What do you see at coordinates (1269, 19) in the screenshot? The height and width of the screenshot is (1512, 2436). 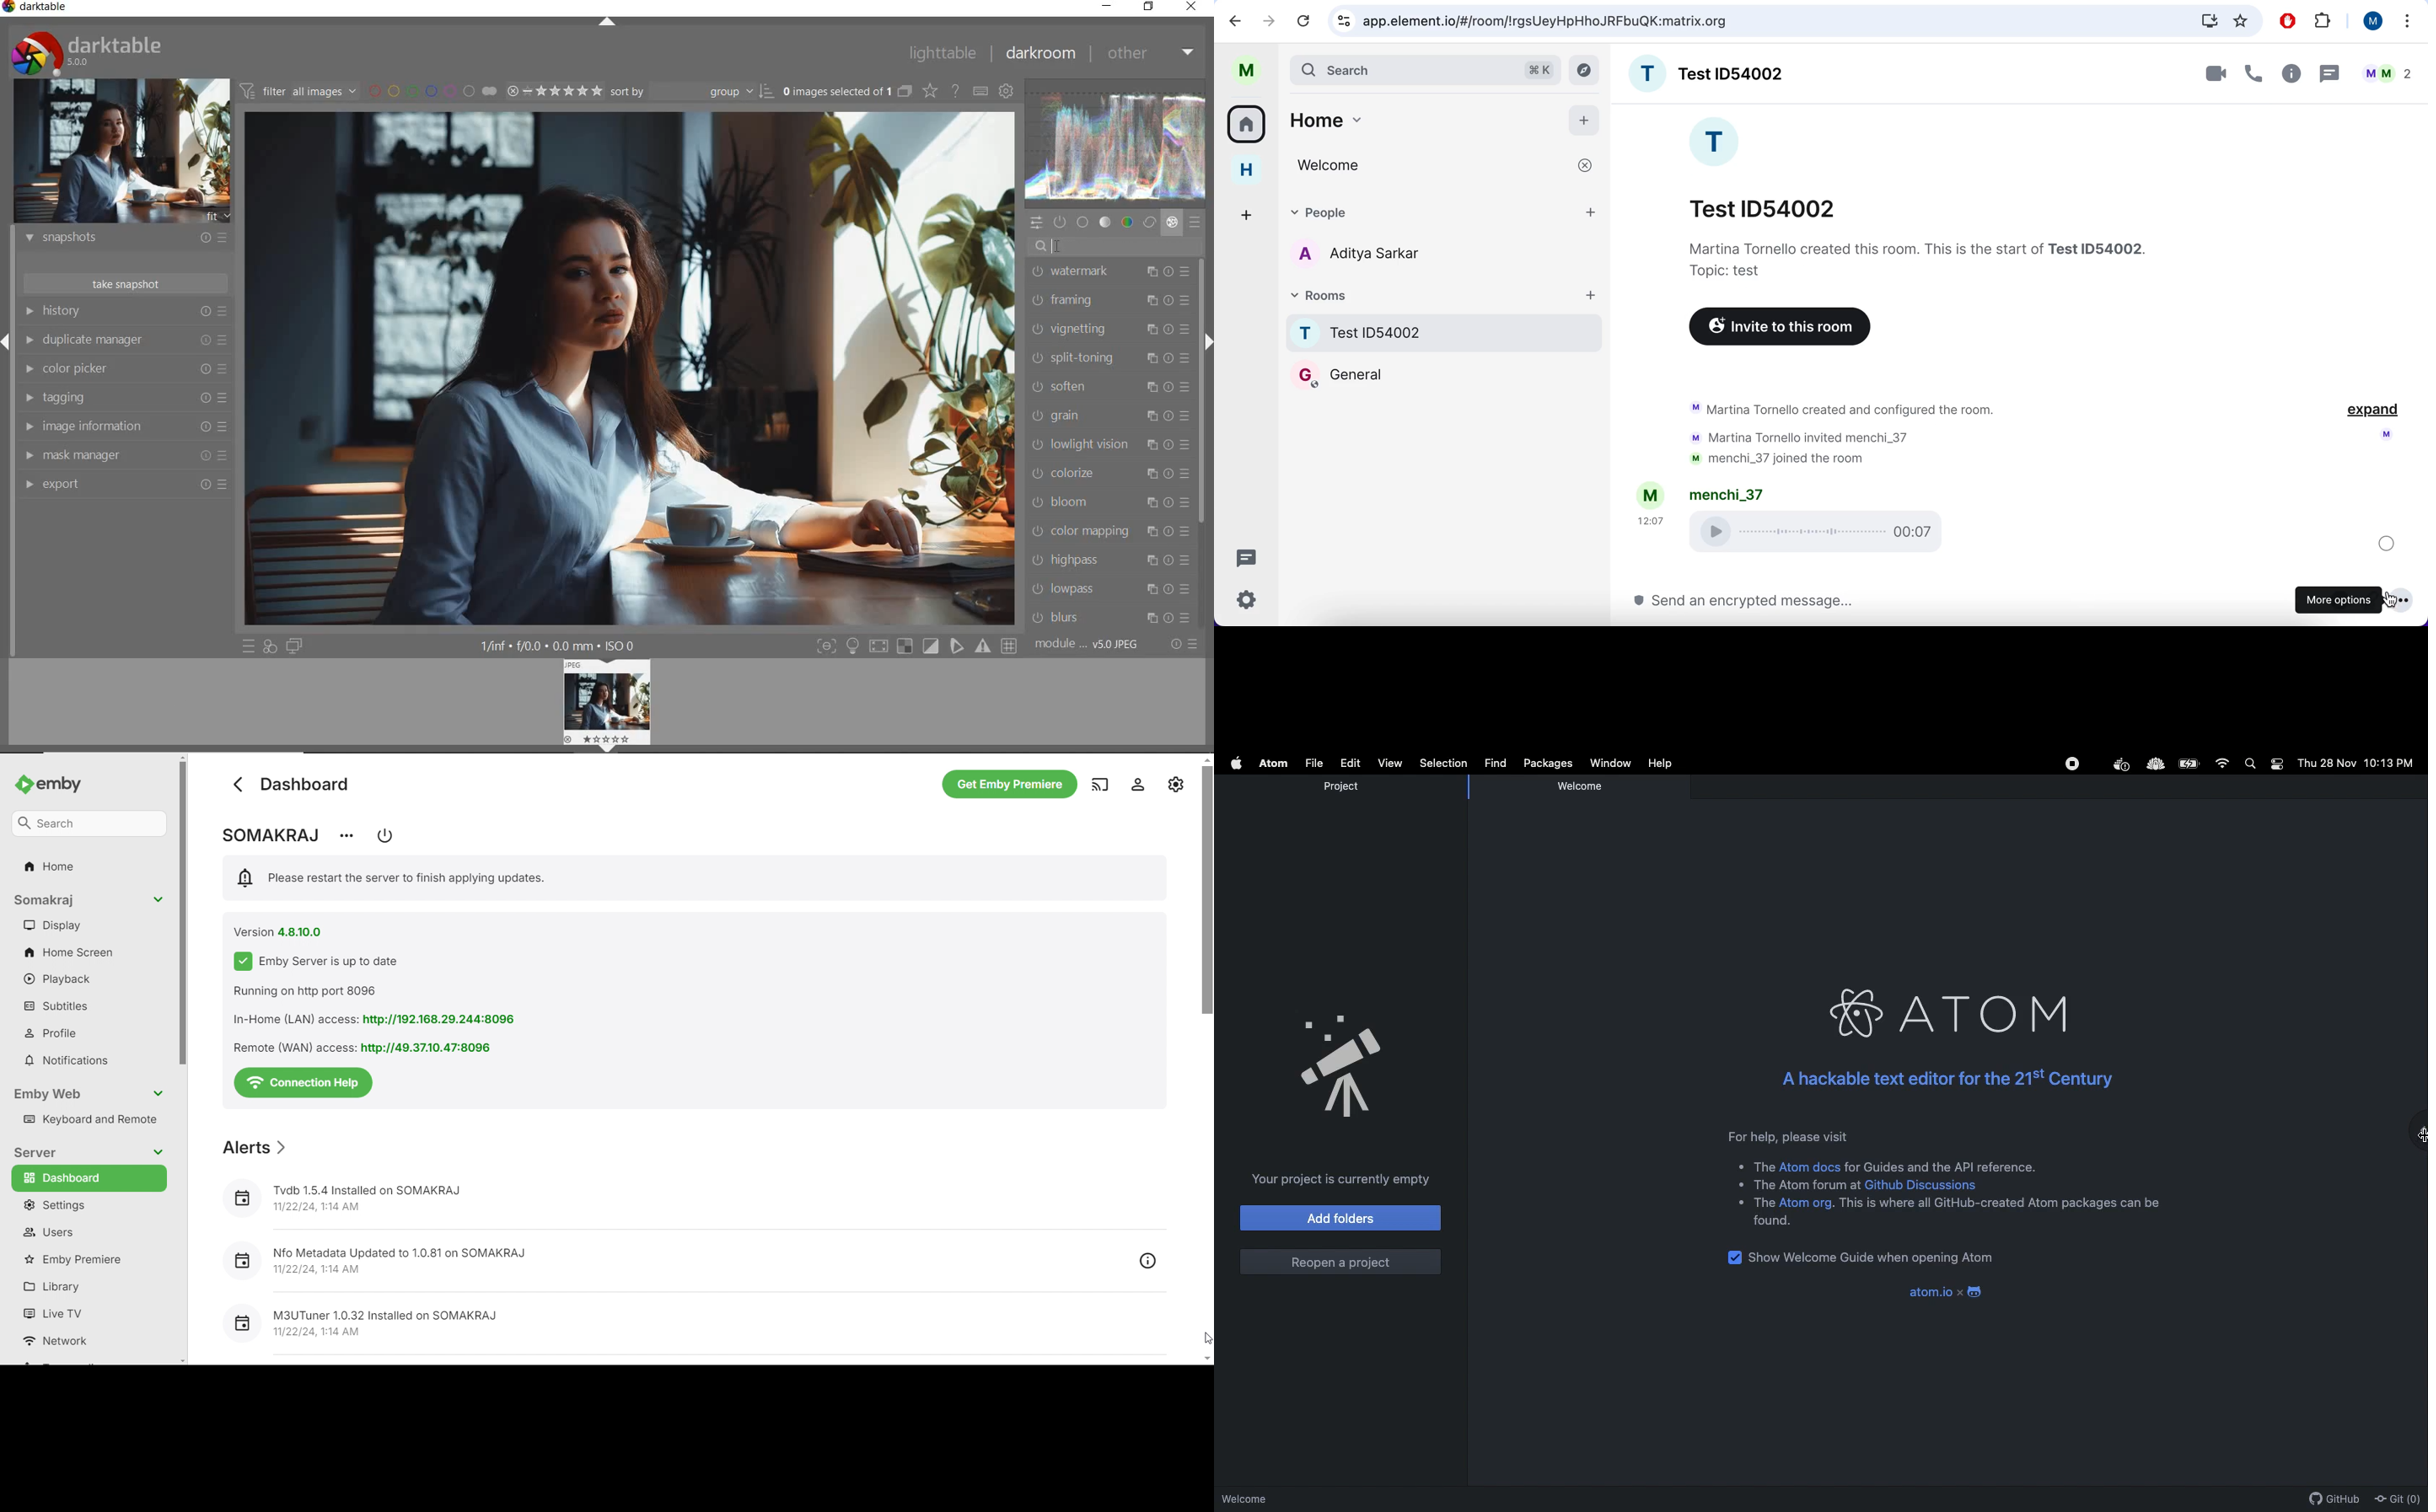 I see `forward` at bounding box center [1269, 19].